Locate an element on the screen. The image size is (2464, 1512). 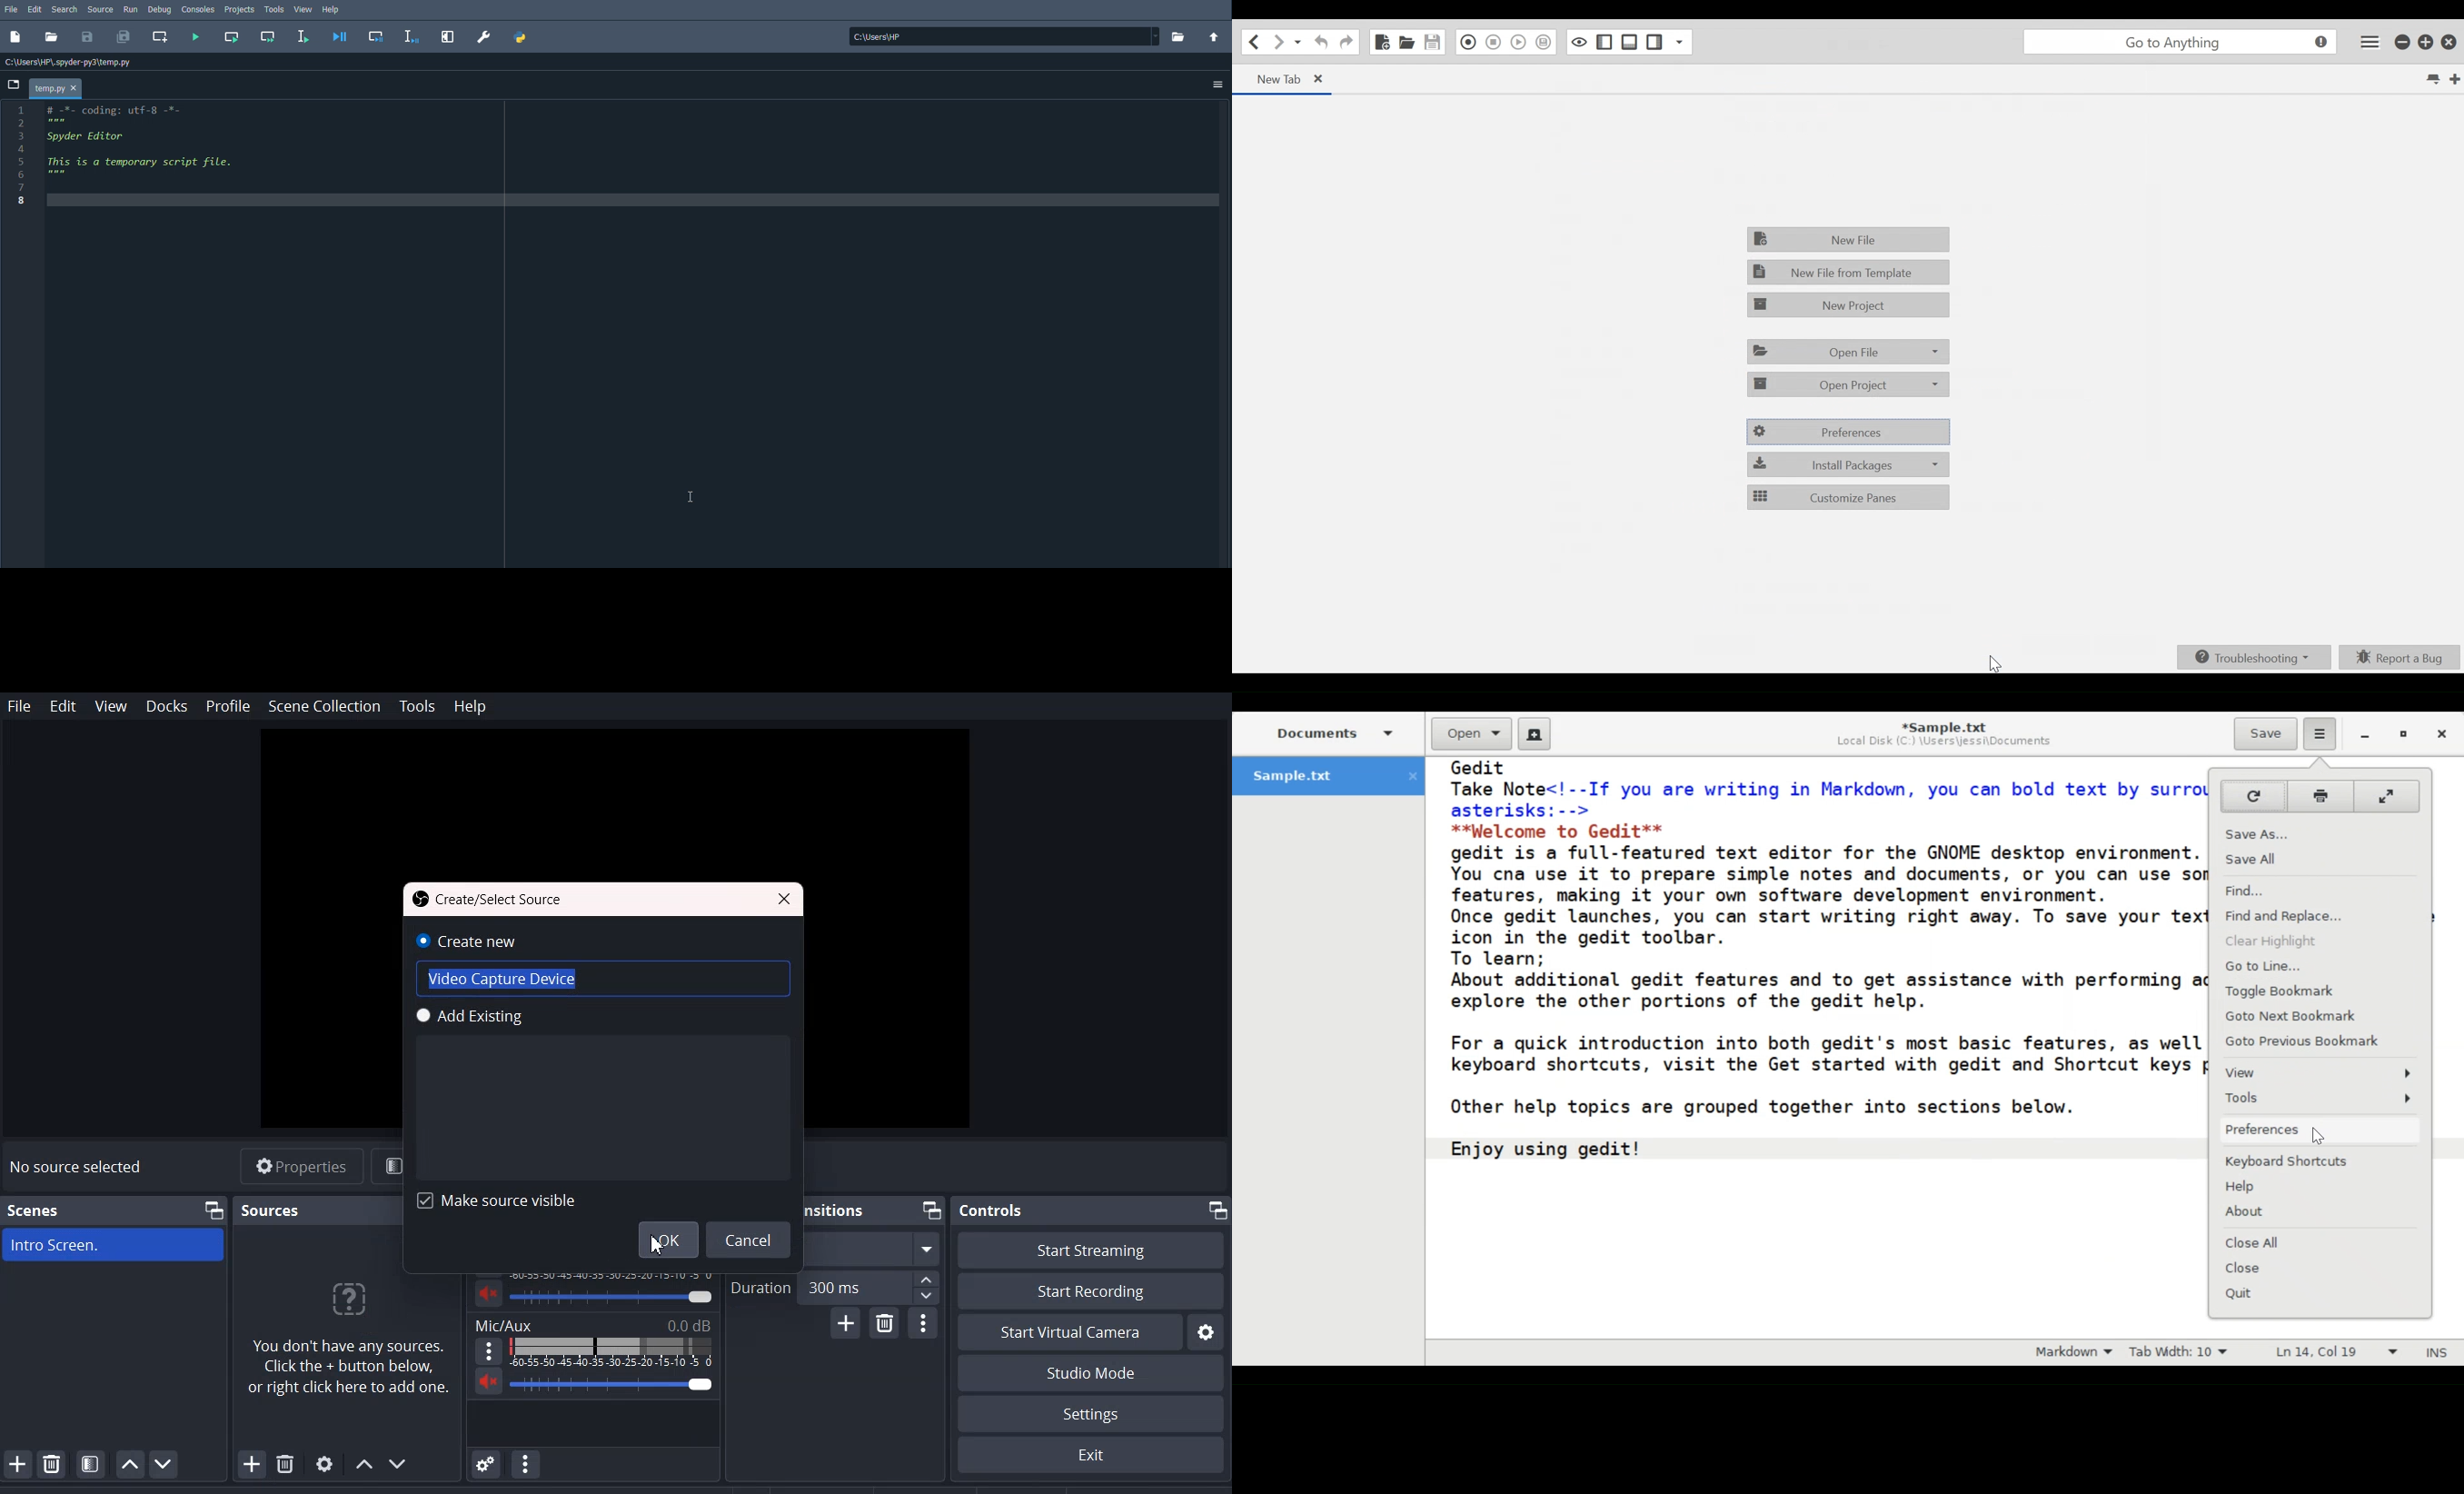
Save all files is located at coordinates (124, 36).